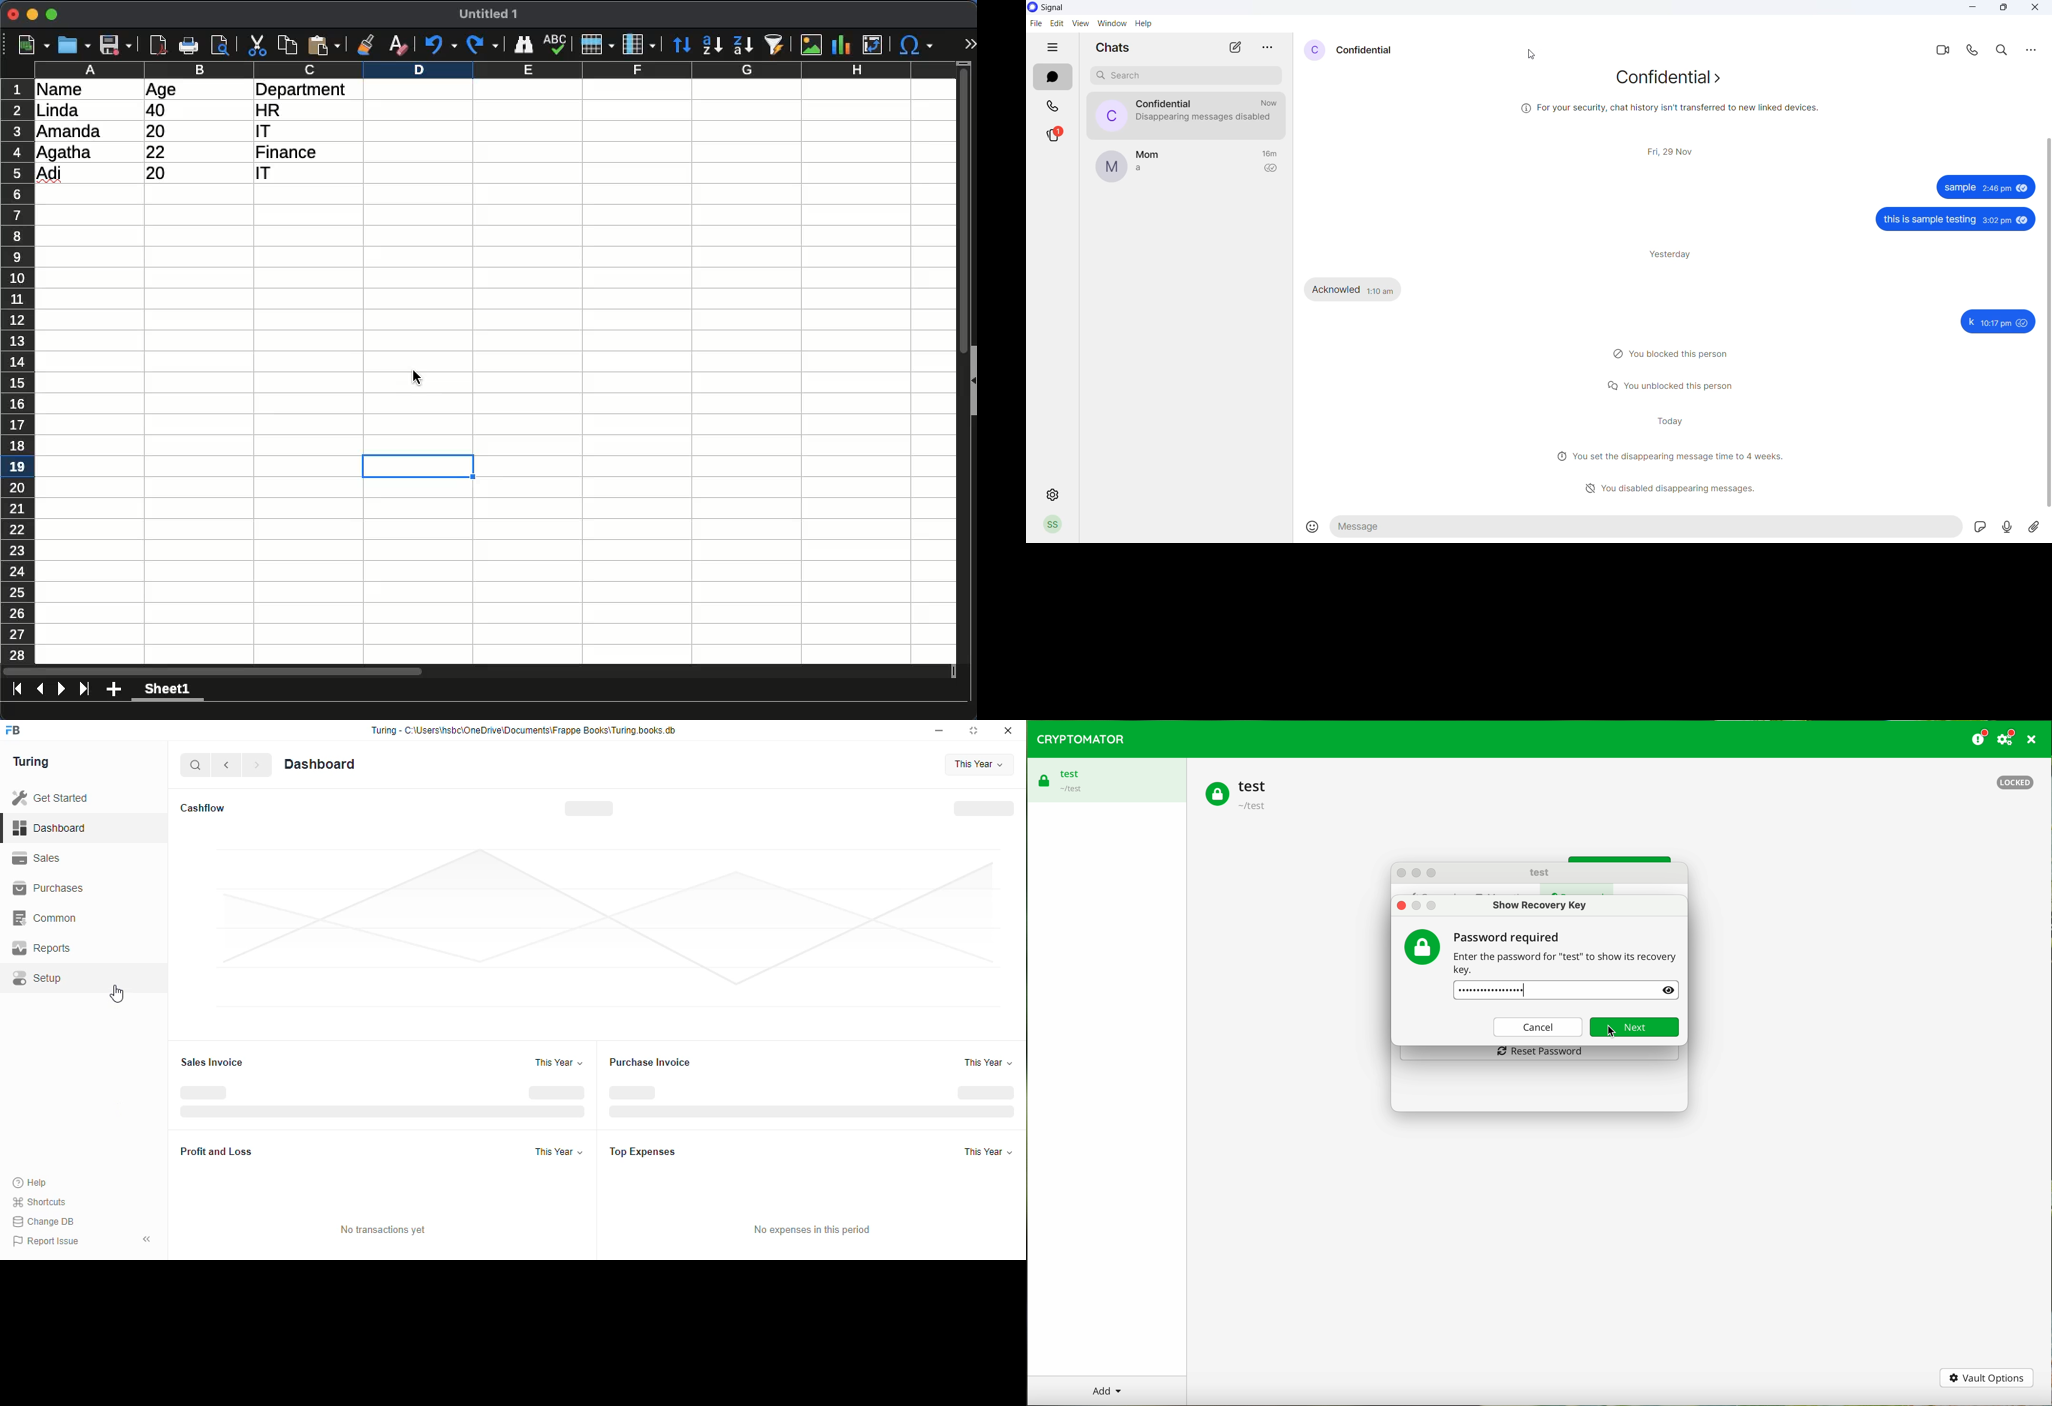 This screenshot has width=2072, height=1428. What do you see at coordinates (30, 762) in the screenshot?
I see `turing` at bounding box center [30, 762].